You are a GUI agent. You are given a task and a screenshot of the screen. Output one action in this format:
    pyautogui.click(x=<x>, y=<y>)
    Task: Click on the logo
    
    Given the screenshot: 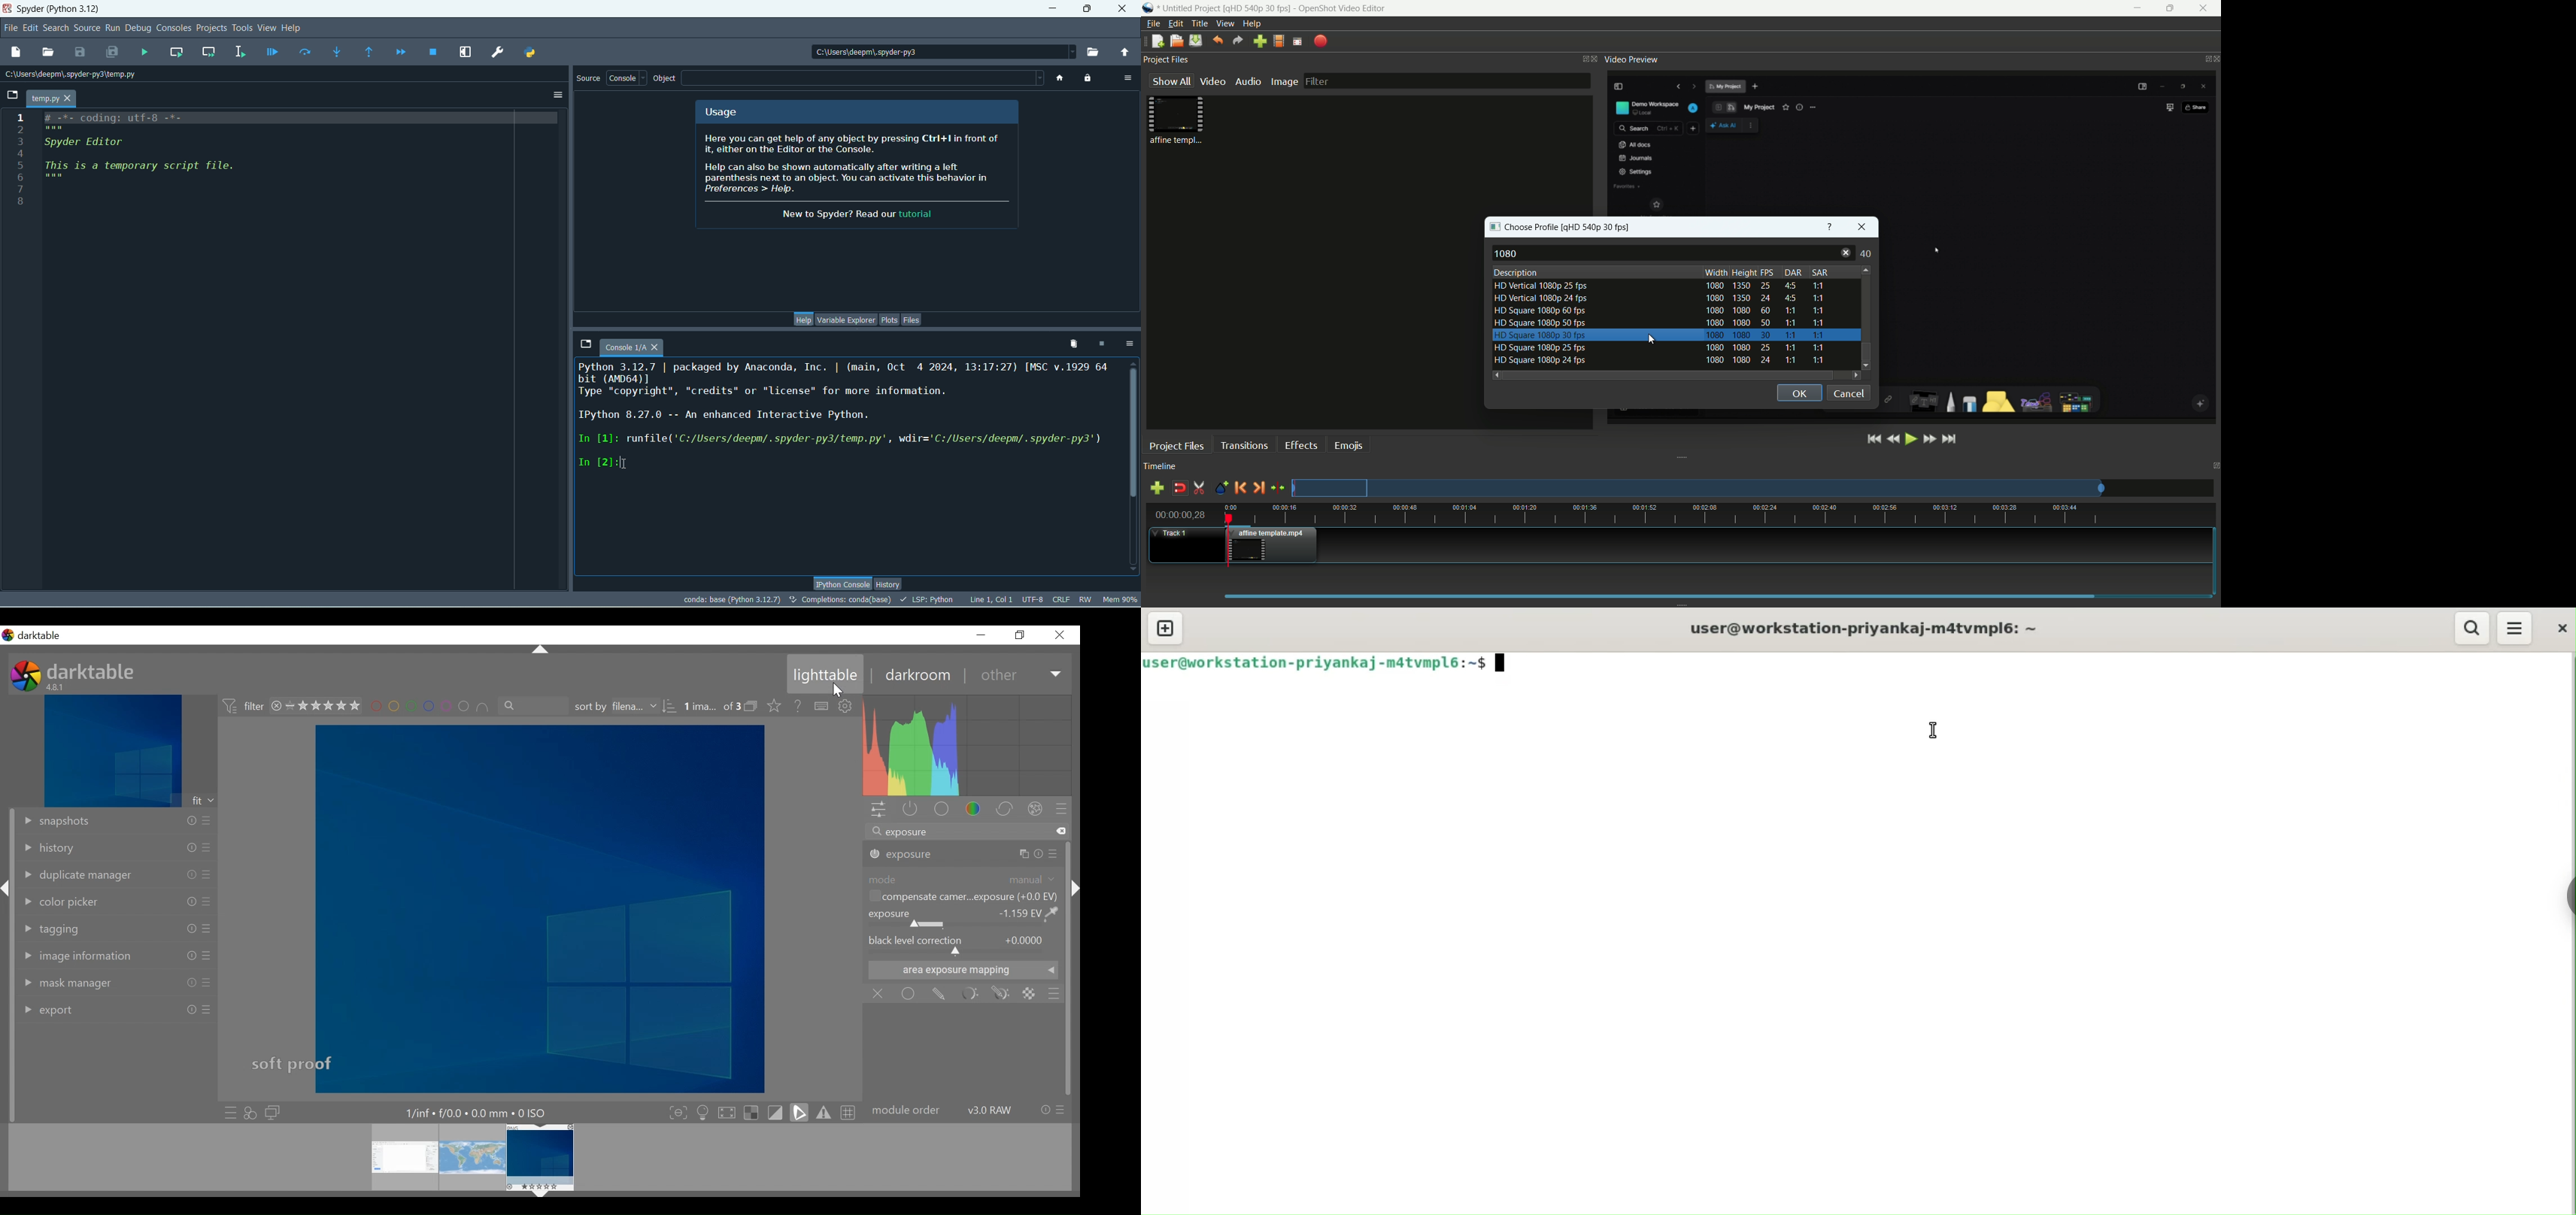 What is the action you would take?
    pyautogui.click(x=8, y=635)
    